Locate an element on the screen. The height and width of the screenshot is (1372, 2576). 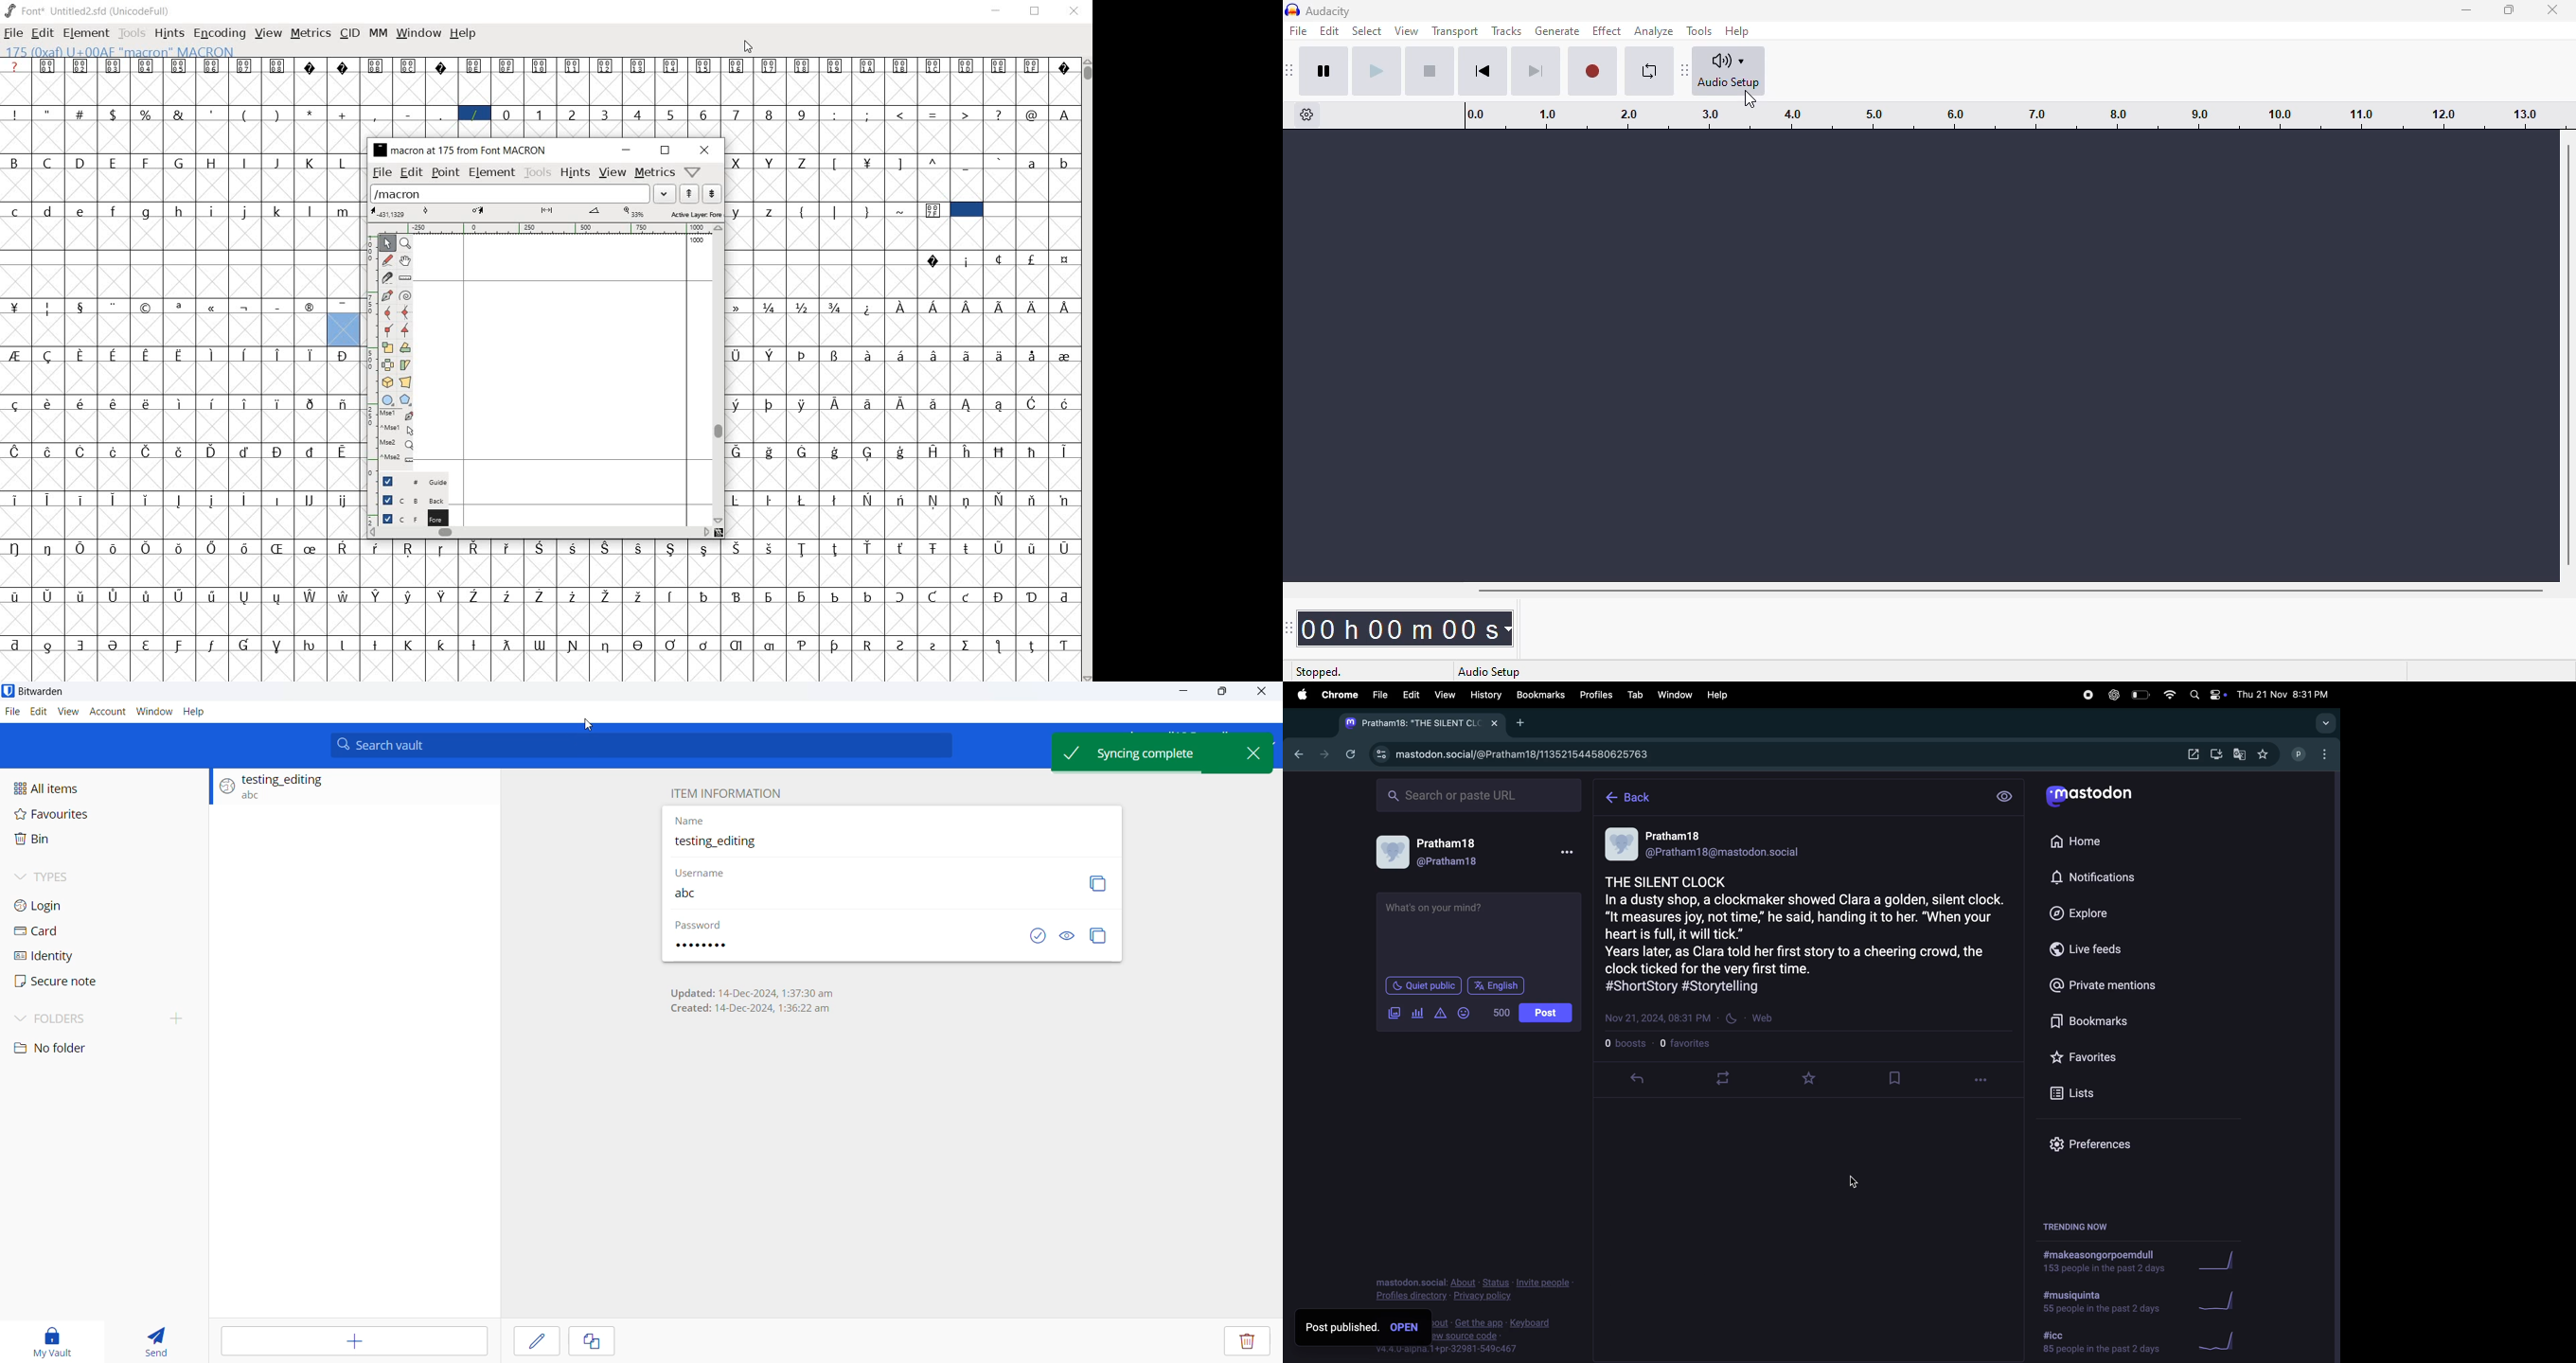
flip is located at coordinates (387, 364).